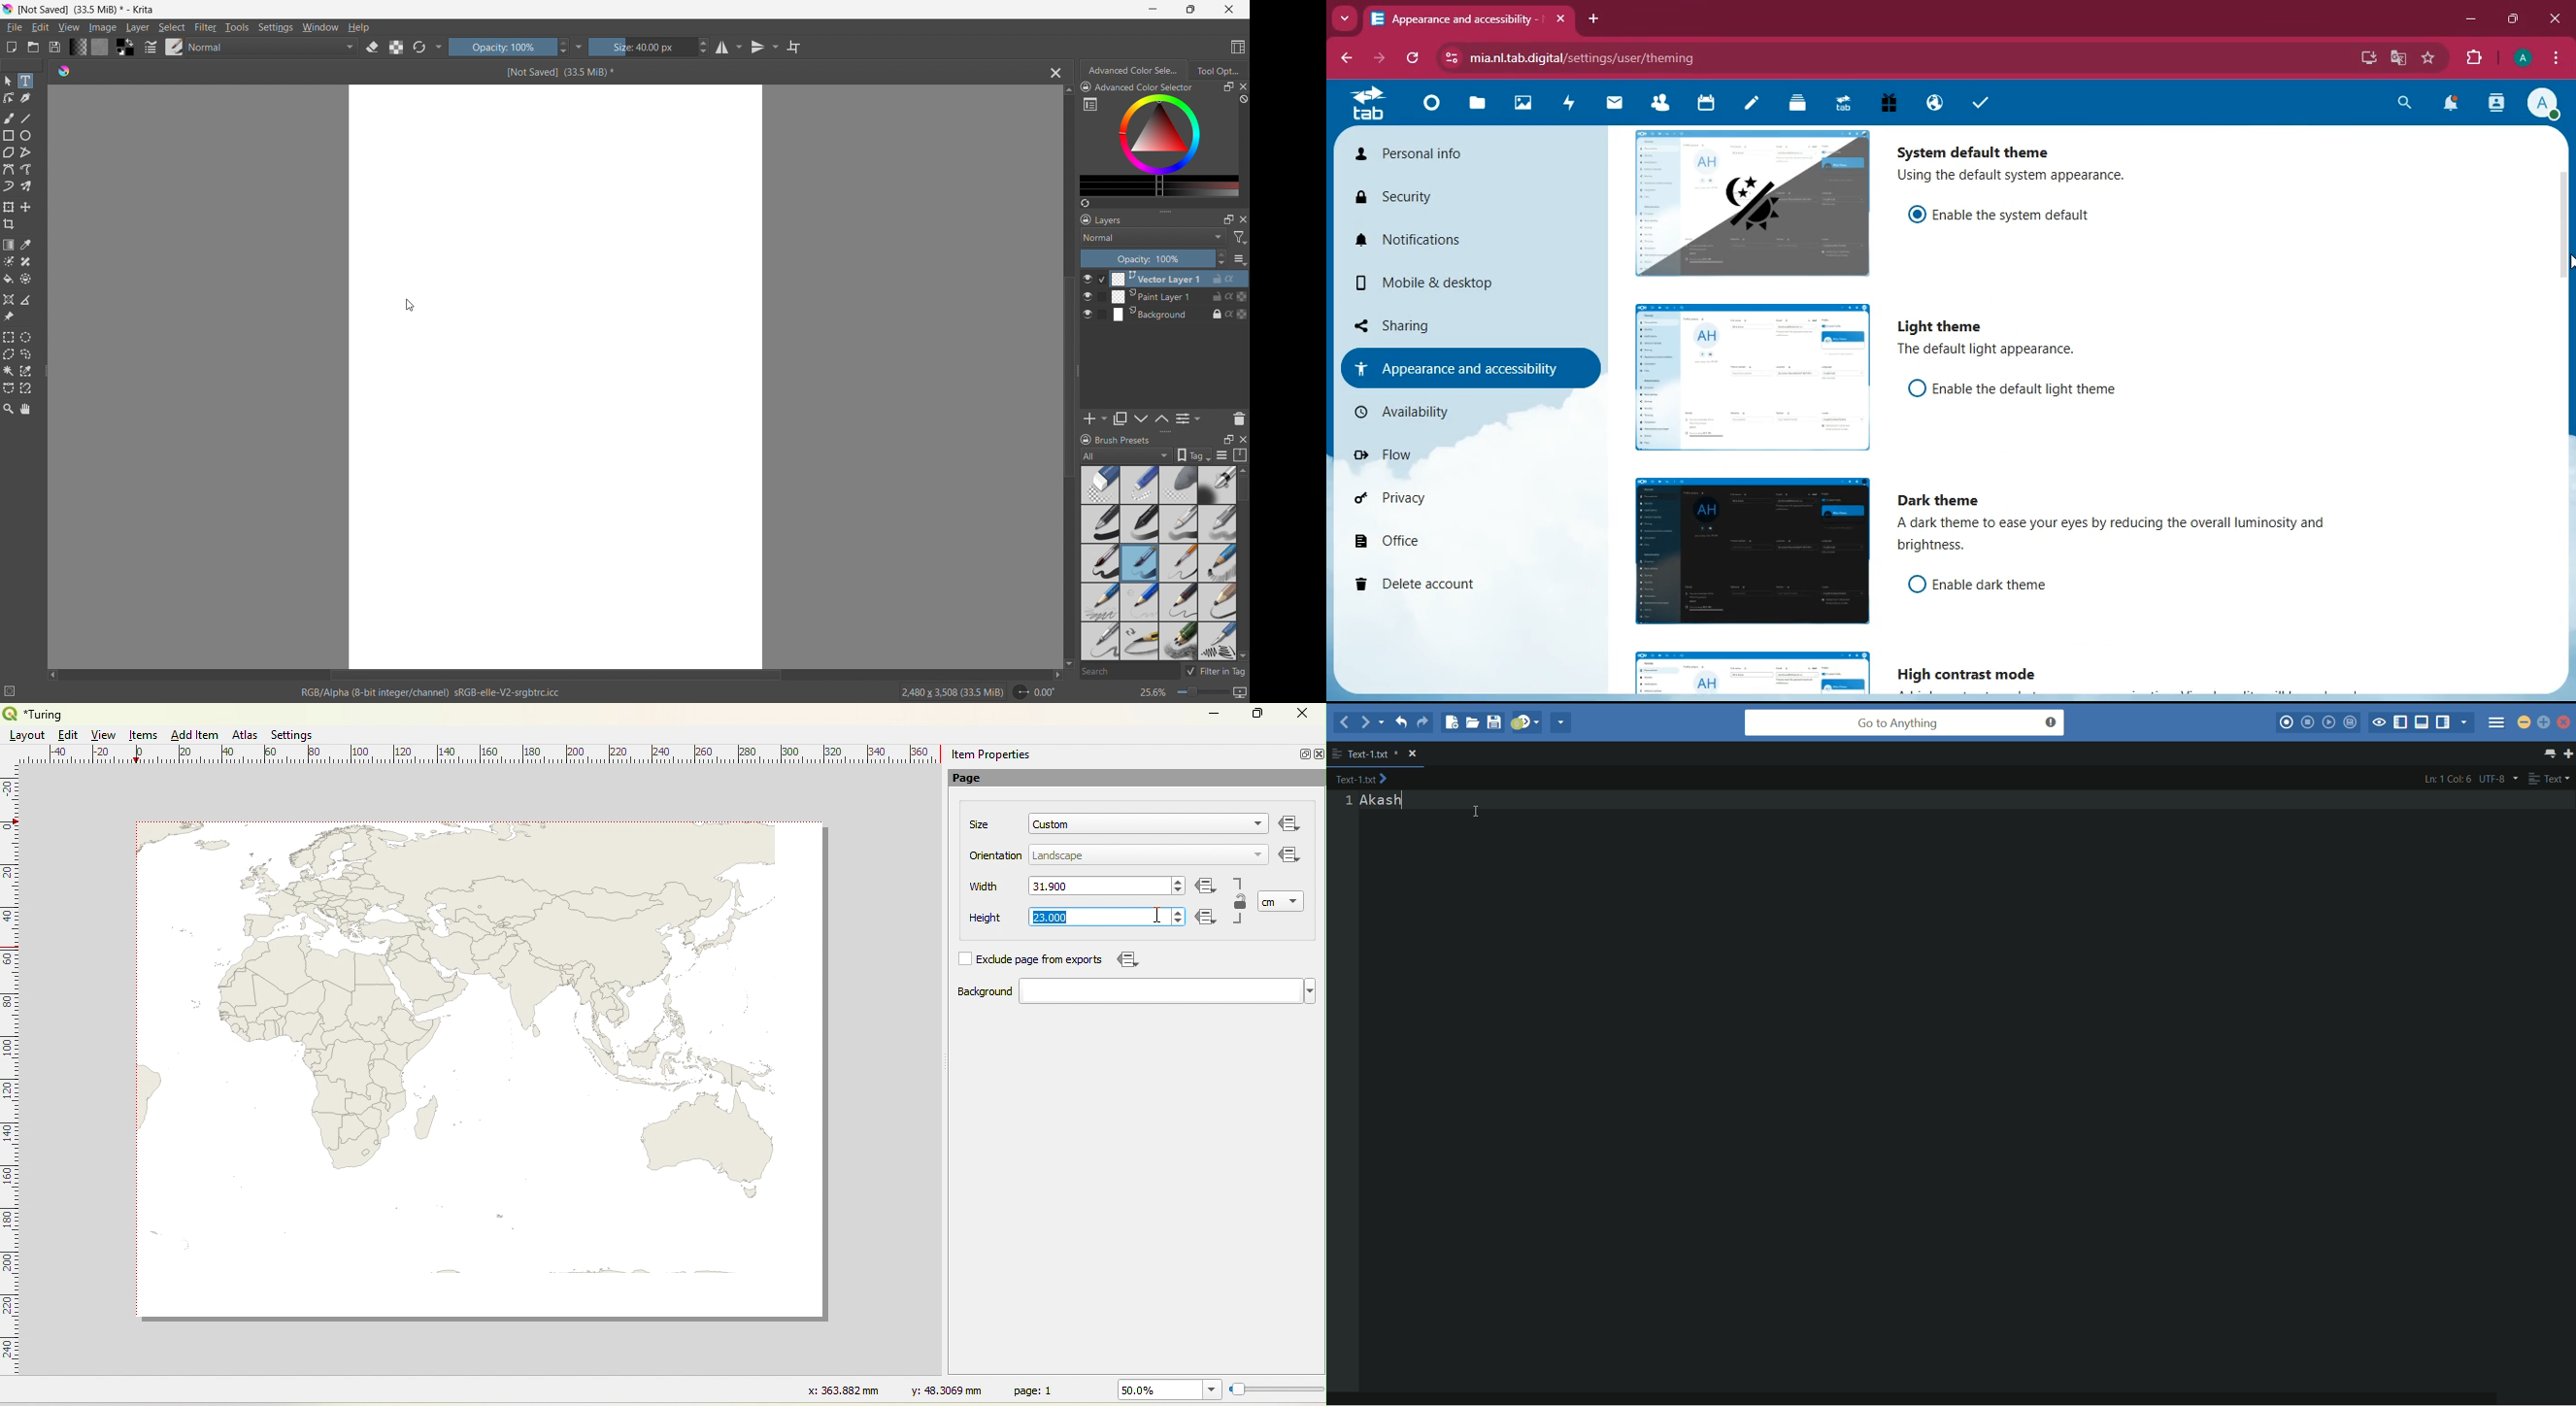  I want to click on Page, so click(977, 780).